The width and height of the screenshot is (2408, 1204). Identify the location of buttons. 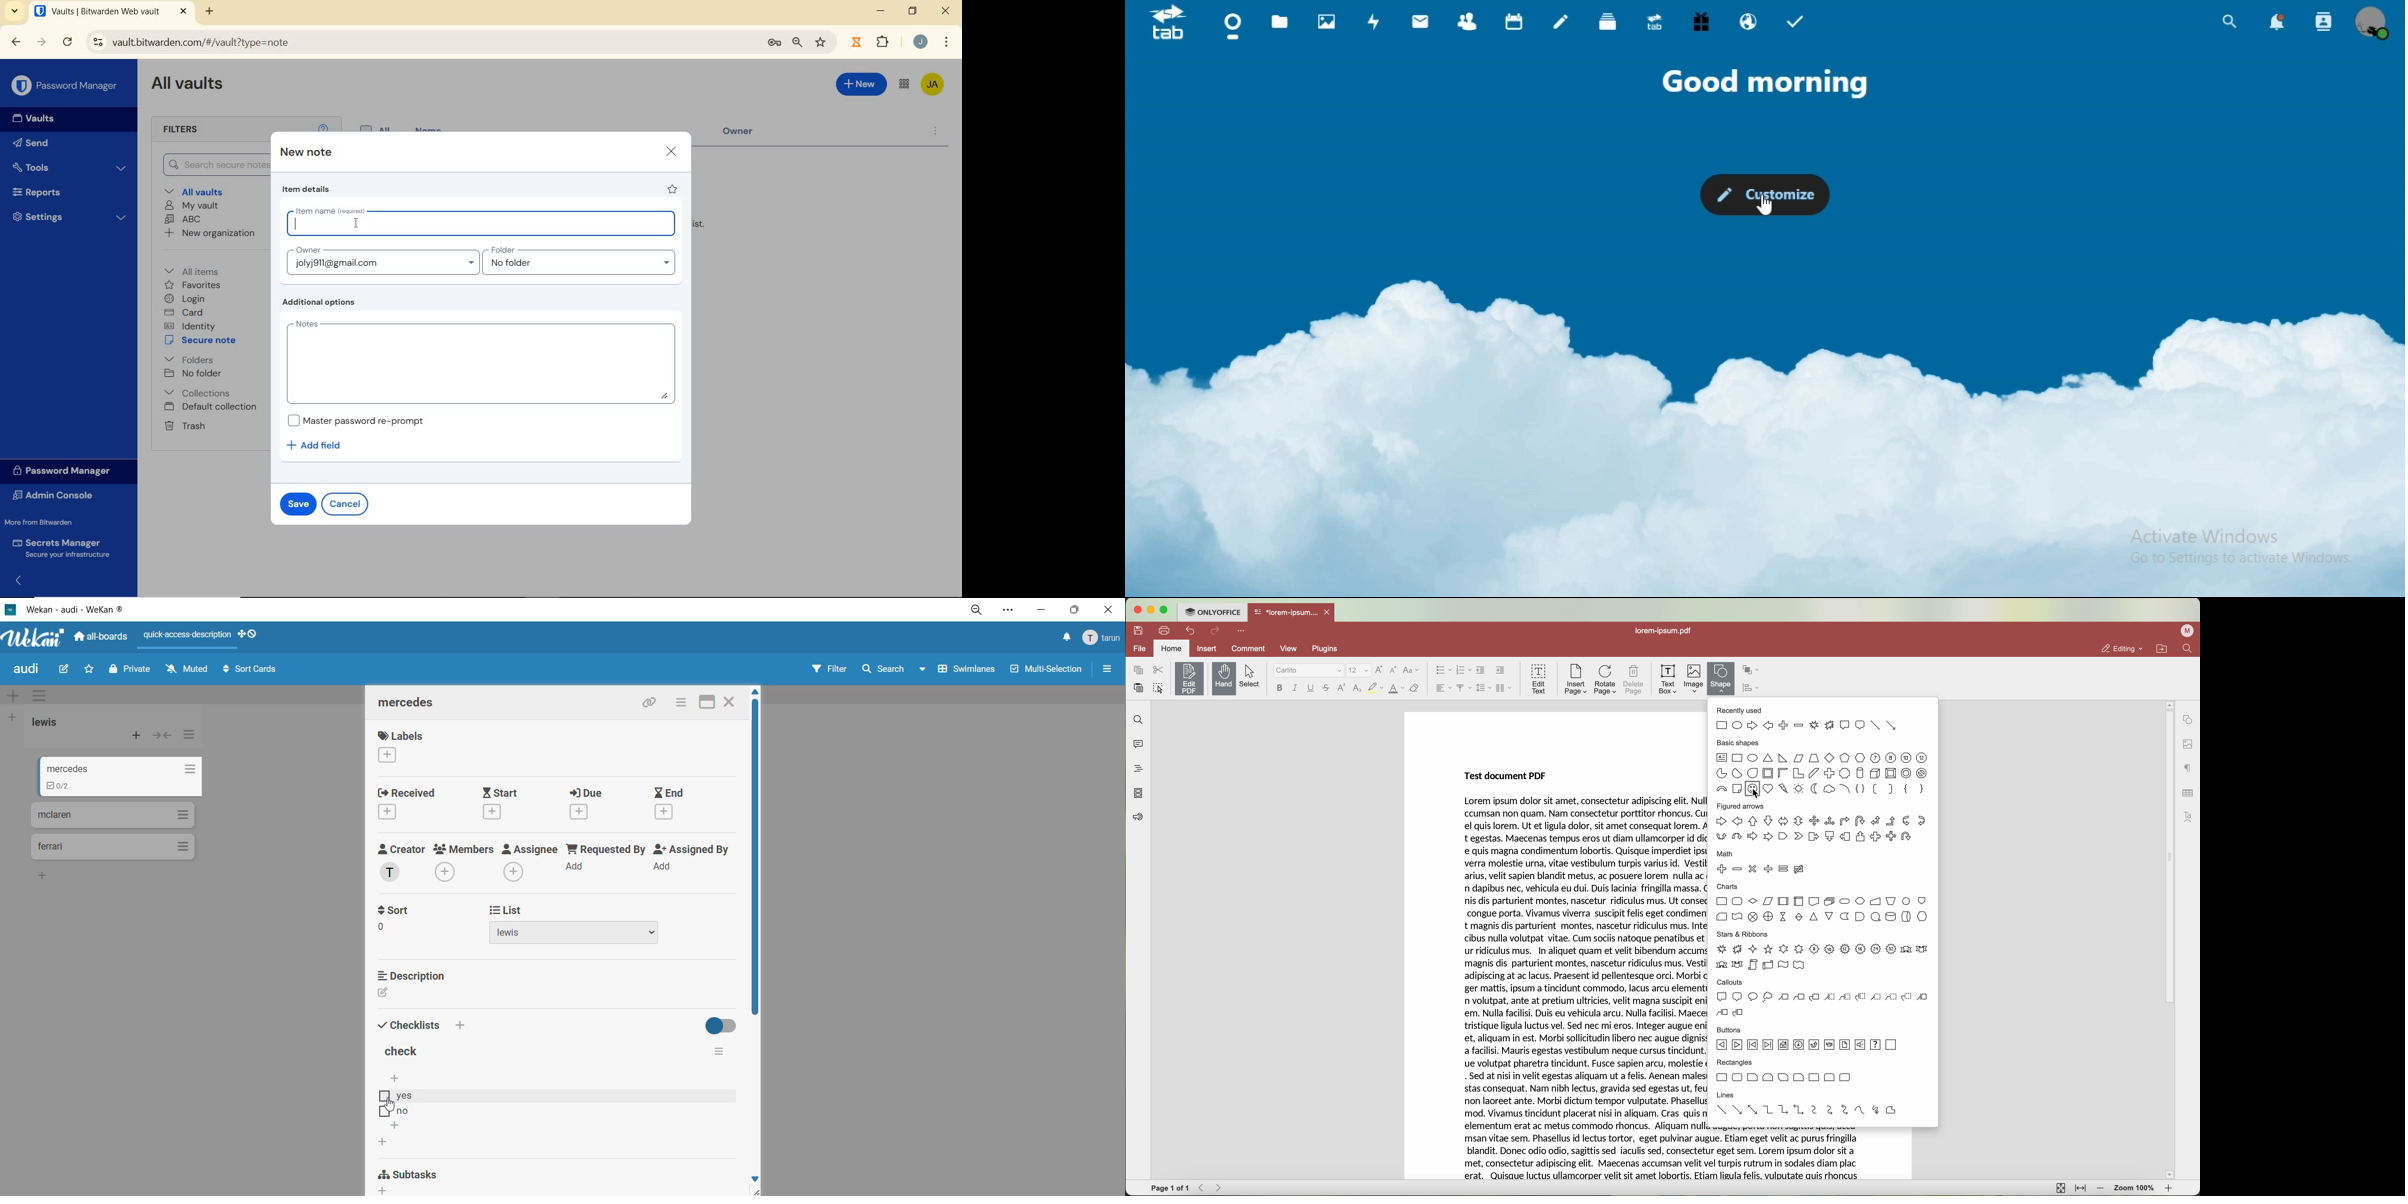
(1808, 1039).